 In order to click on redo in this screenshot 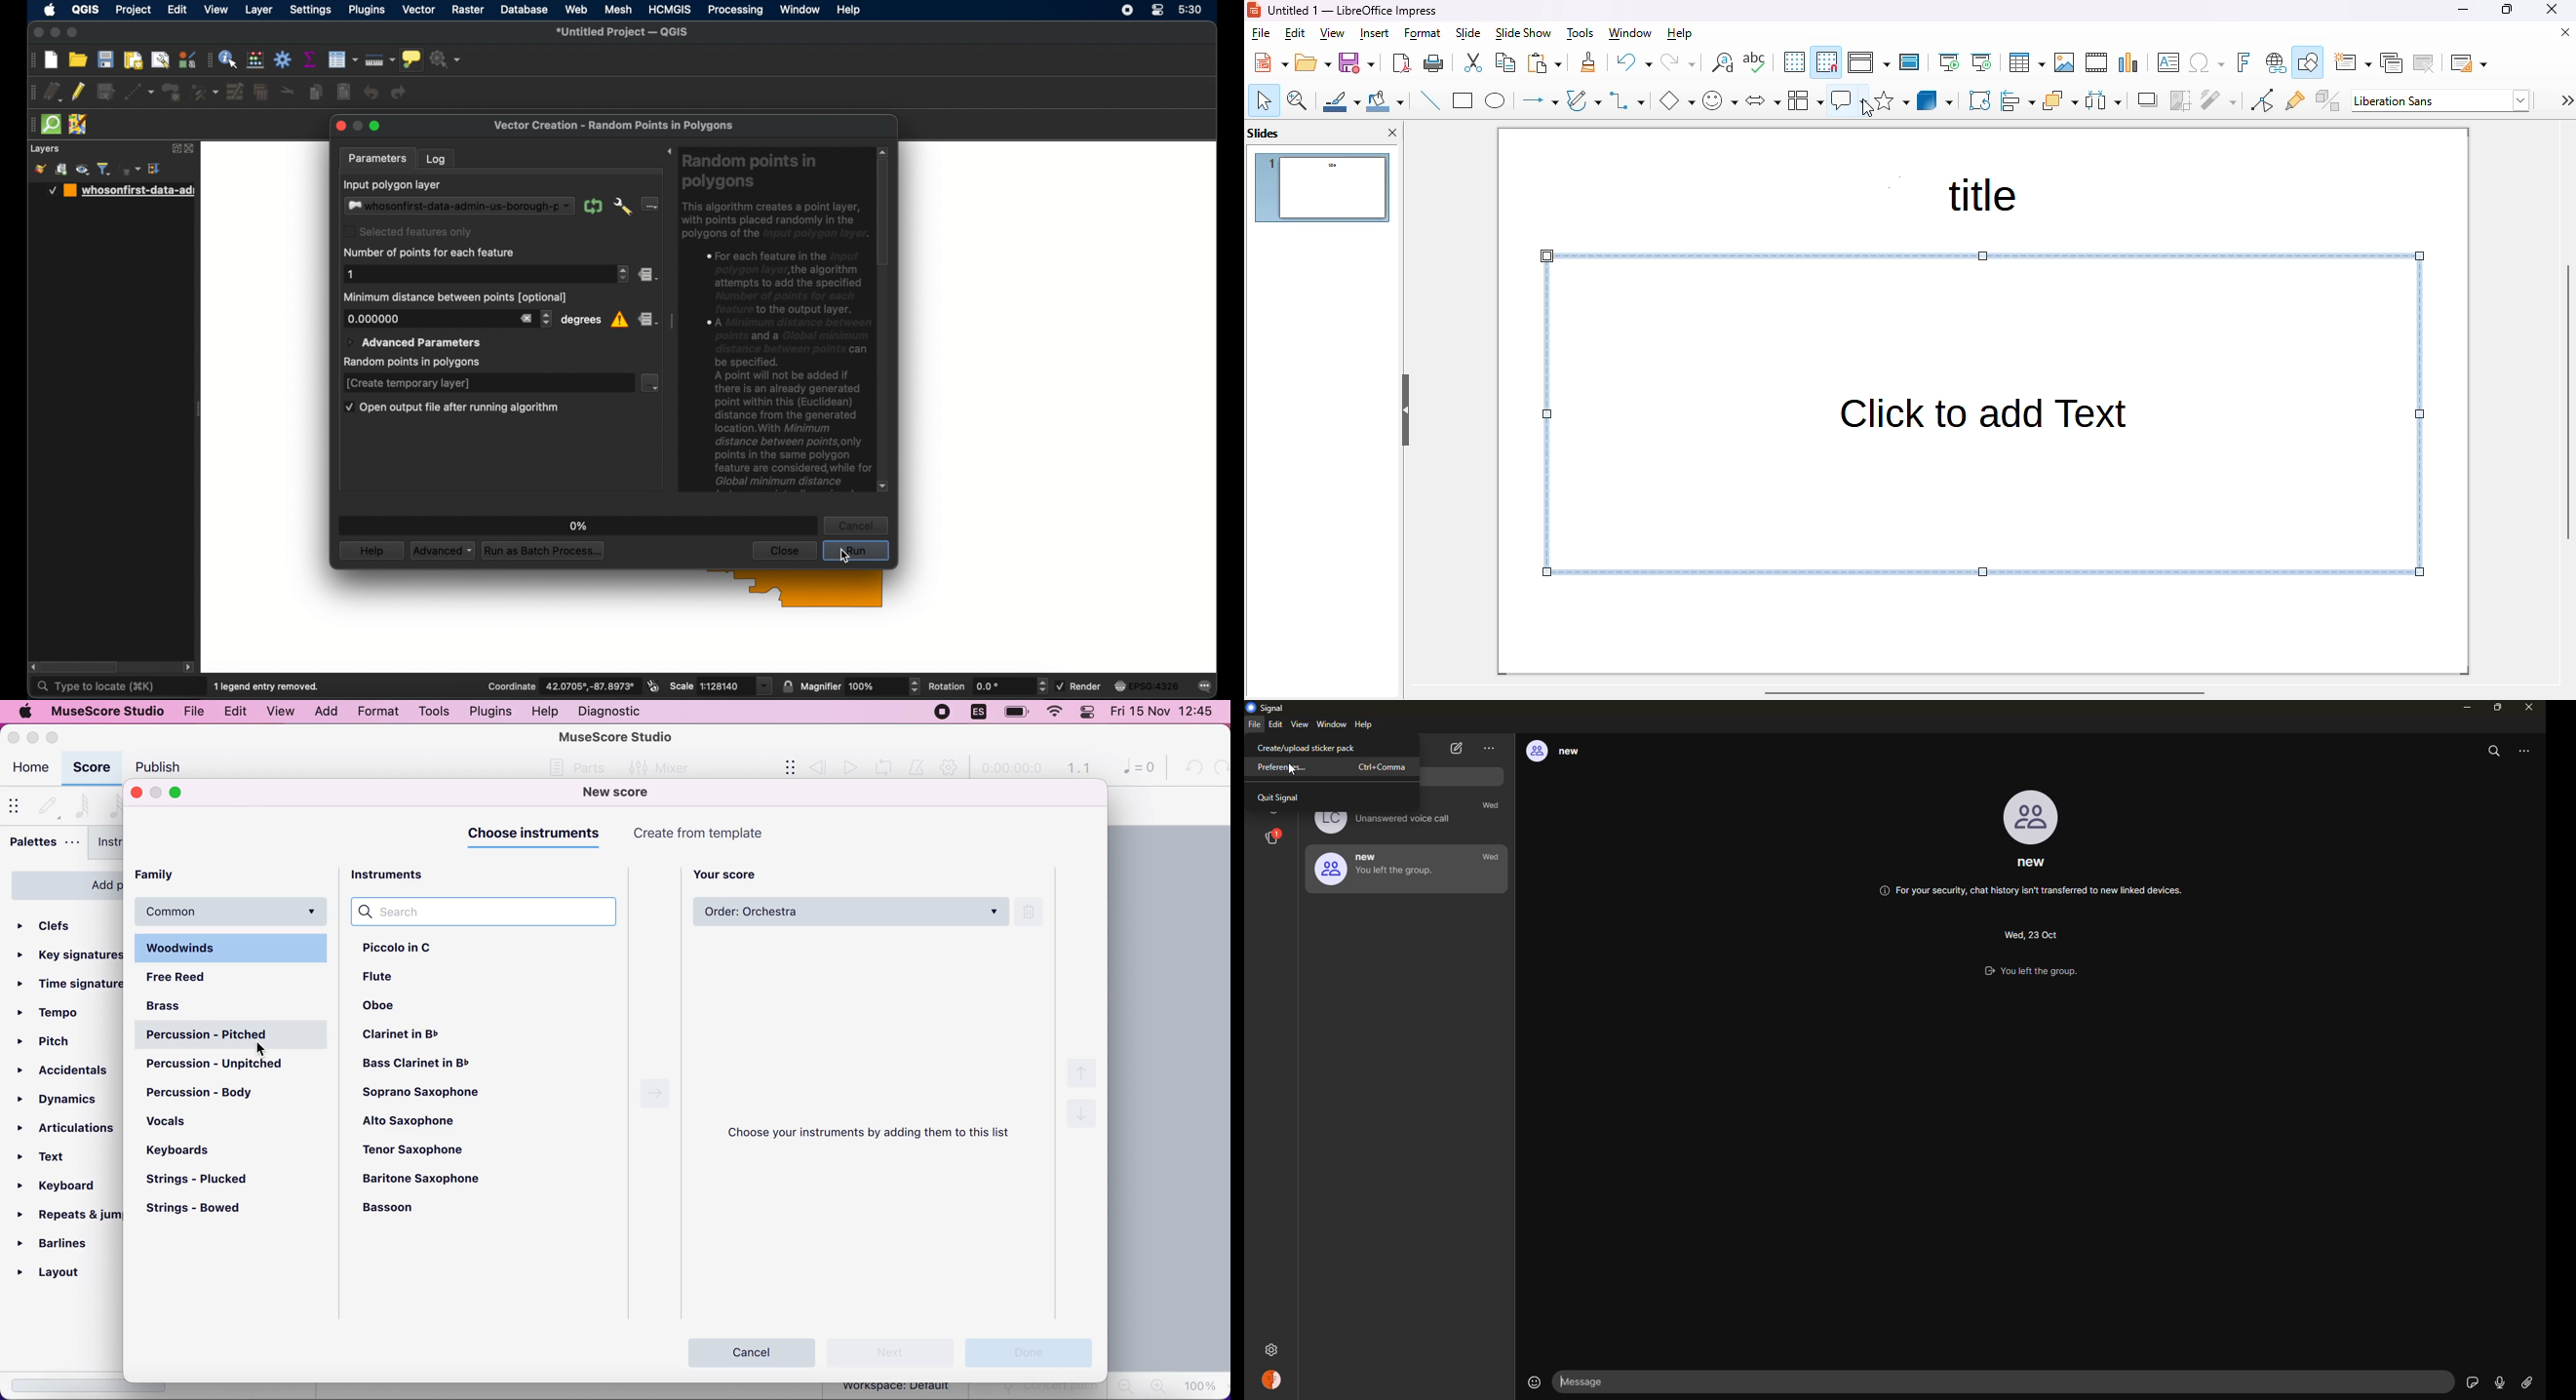, I will do `click(1678, 62)`.